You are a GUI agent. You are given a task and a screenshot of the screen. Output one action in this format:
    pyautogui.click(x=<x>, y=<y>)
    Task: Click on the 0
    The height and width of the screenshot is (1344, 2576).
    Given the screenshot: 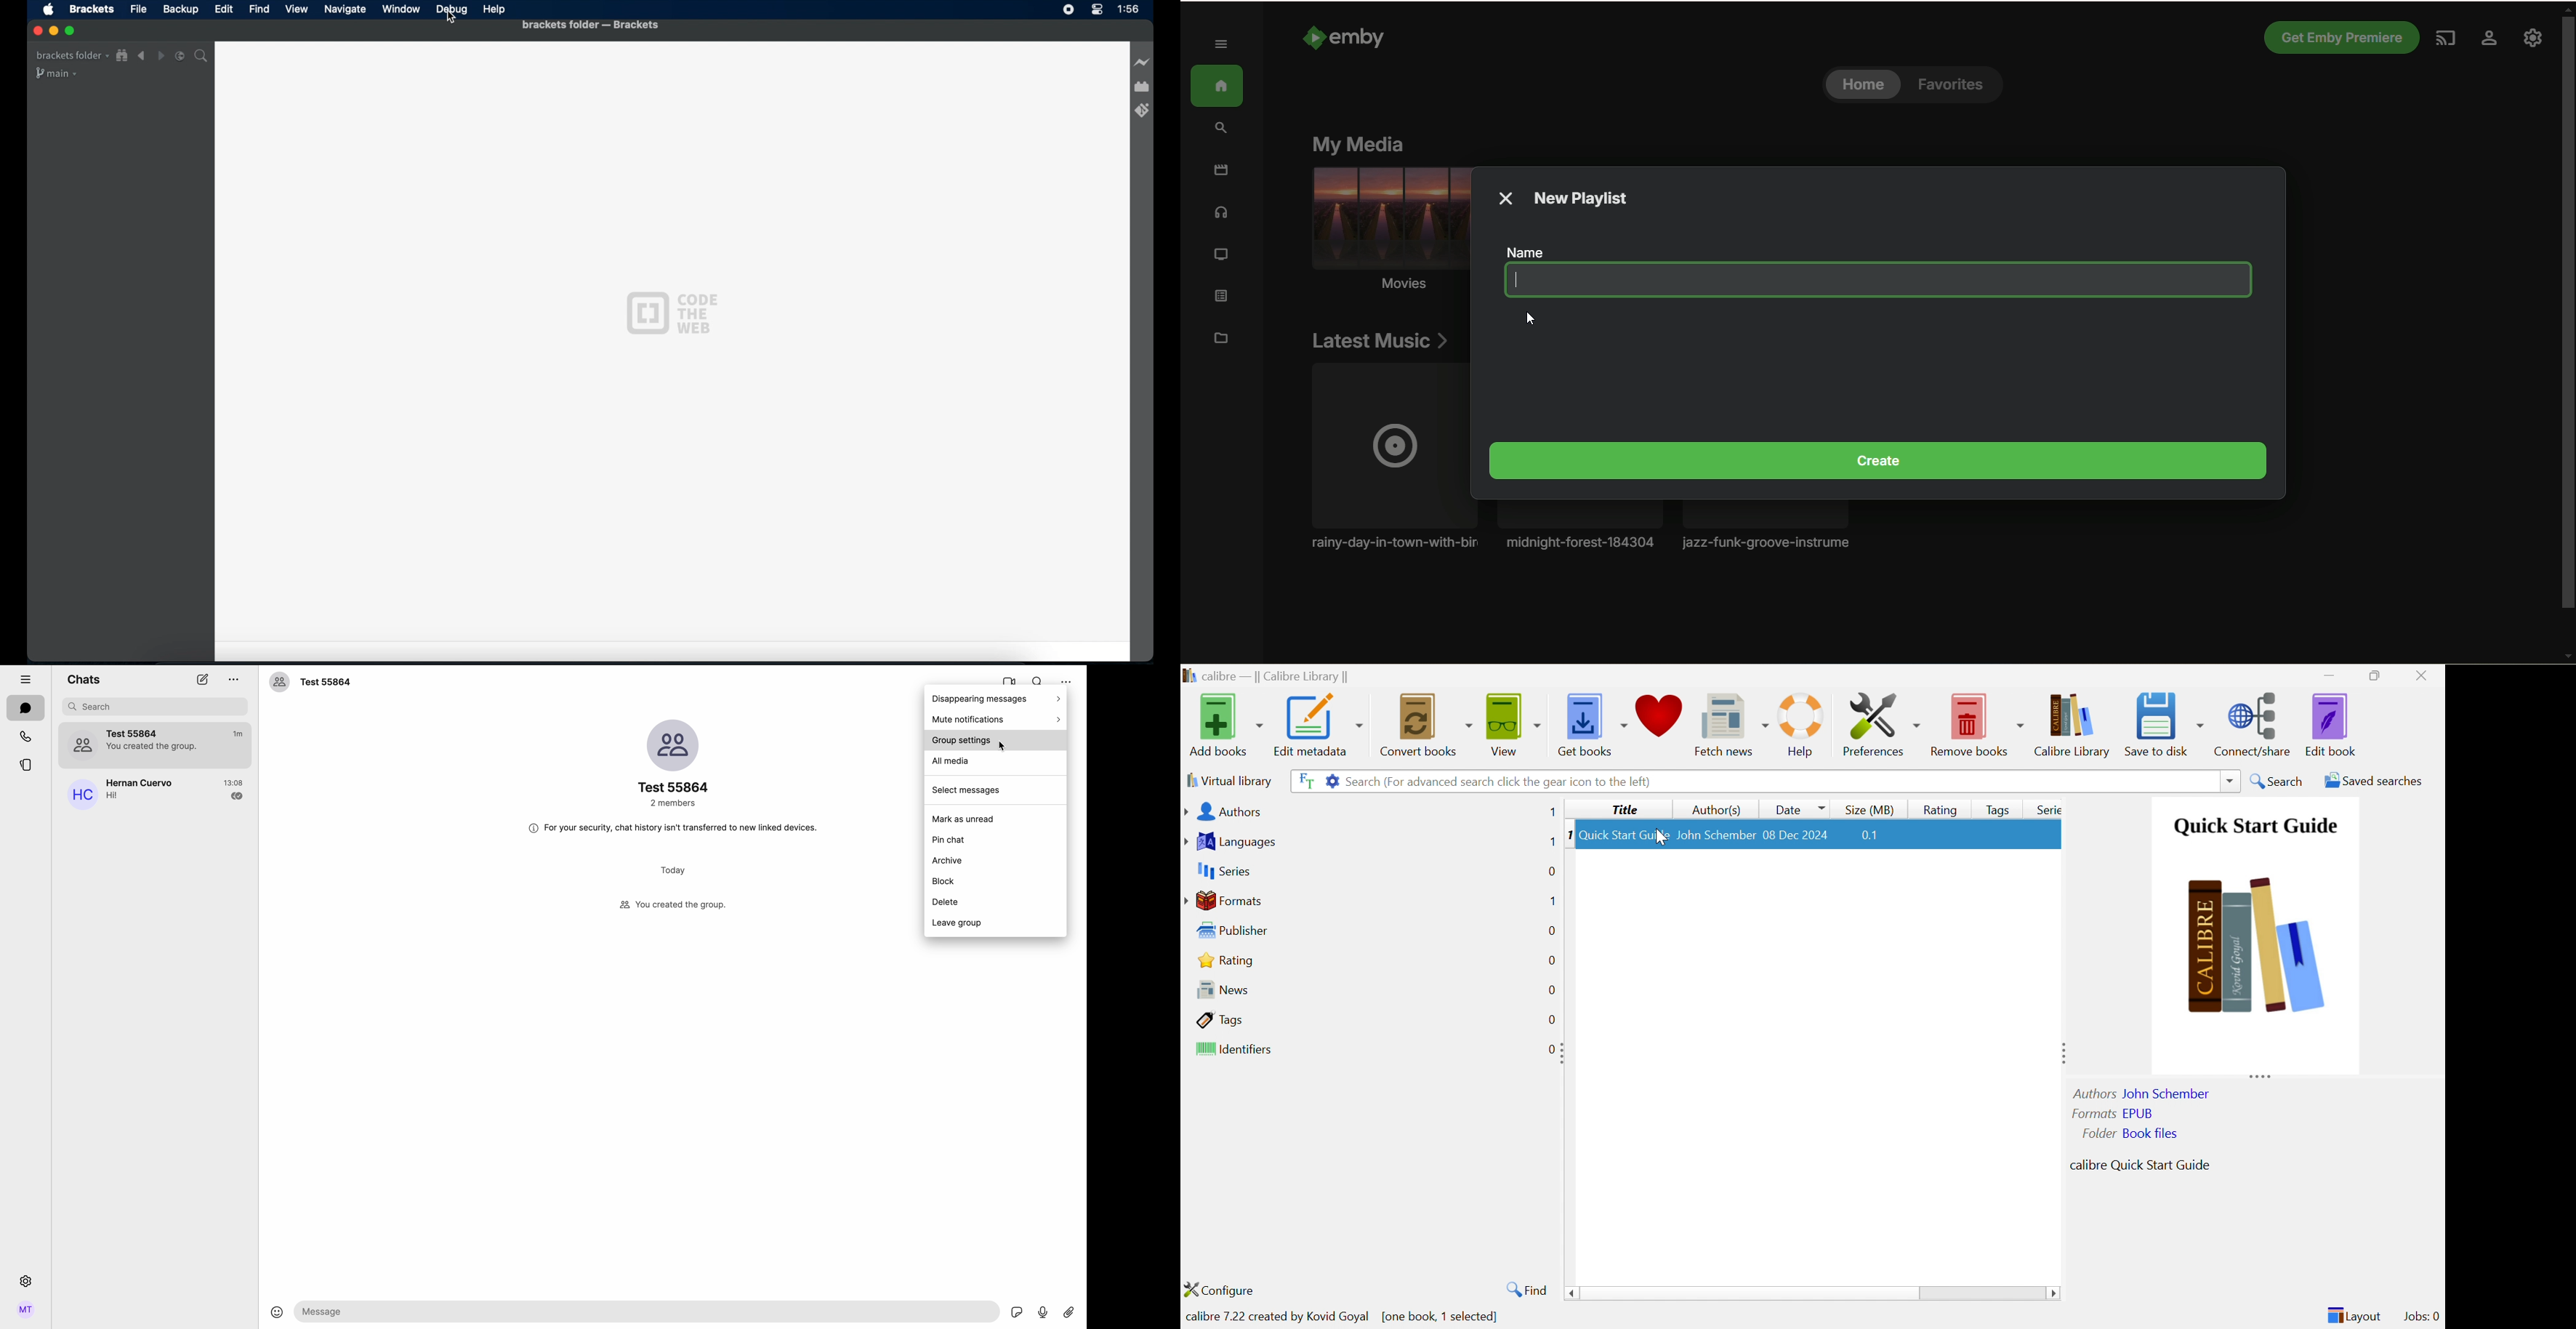 What is the action you would take?
    pyautogui.click(x=1546, y=1049)
    